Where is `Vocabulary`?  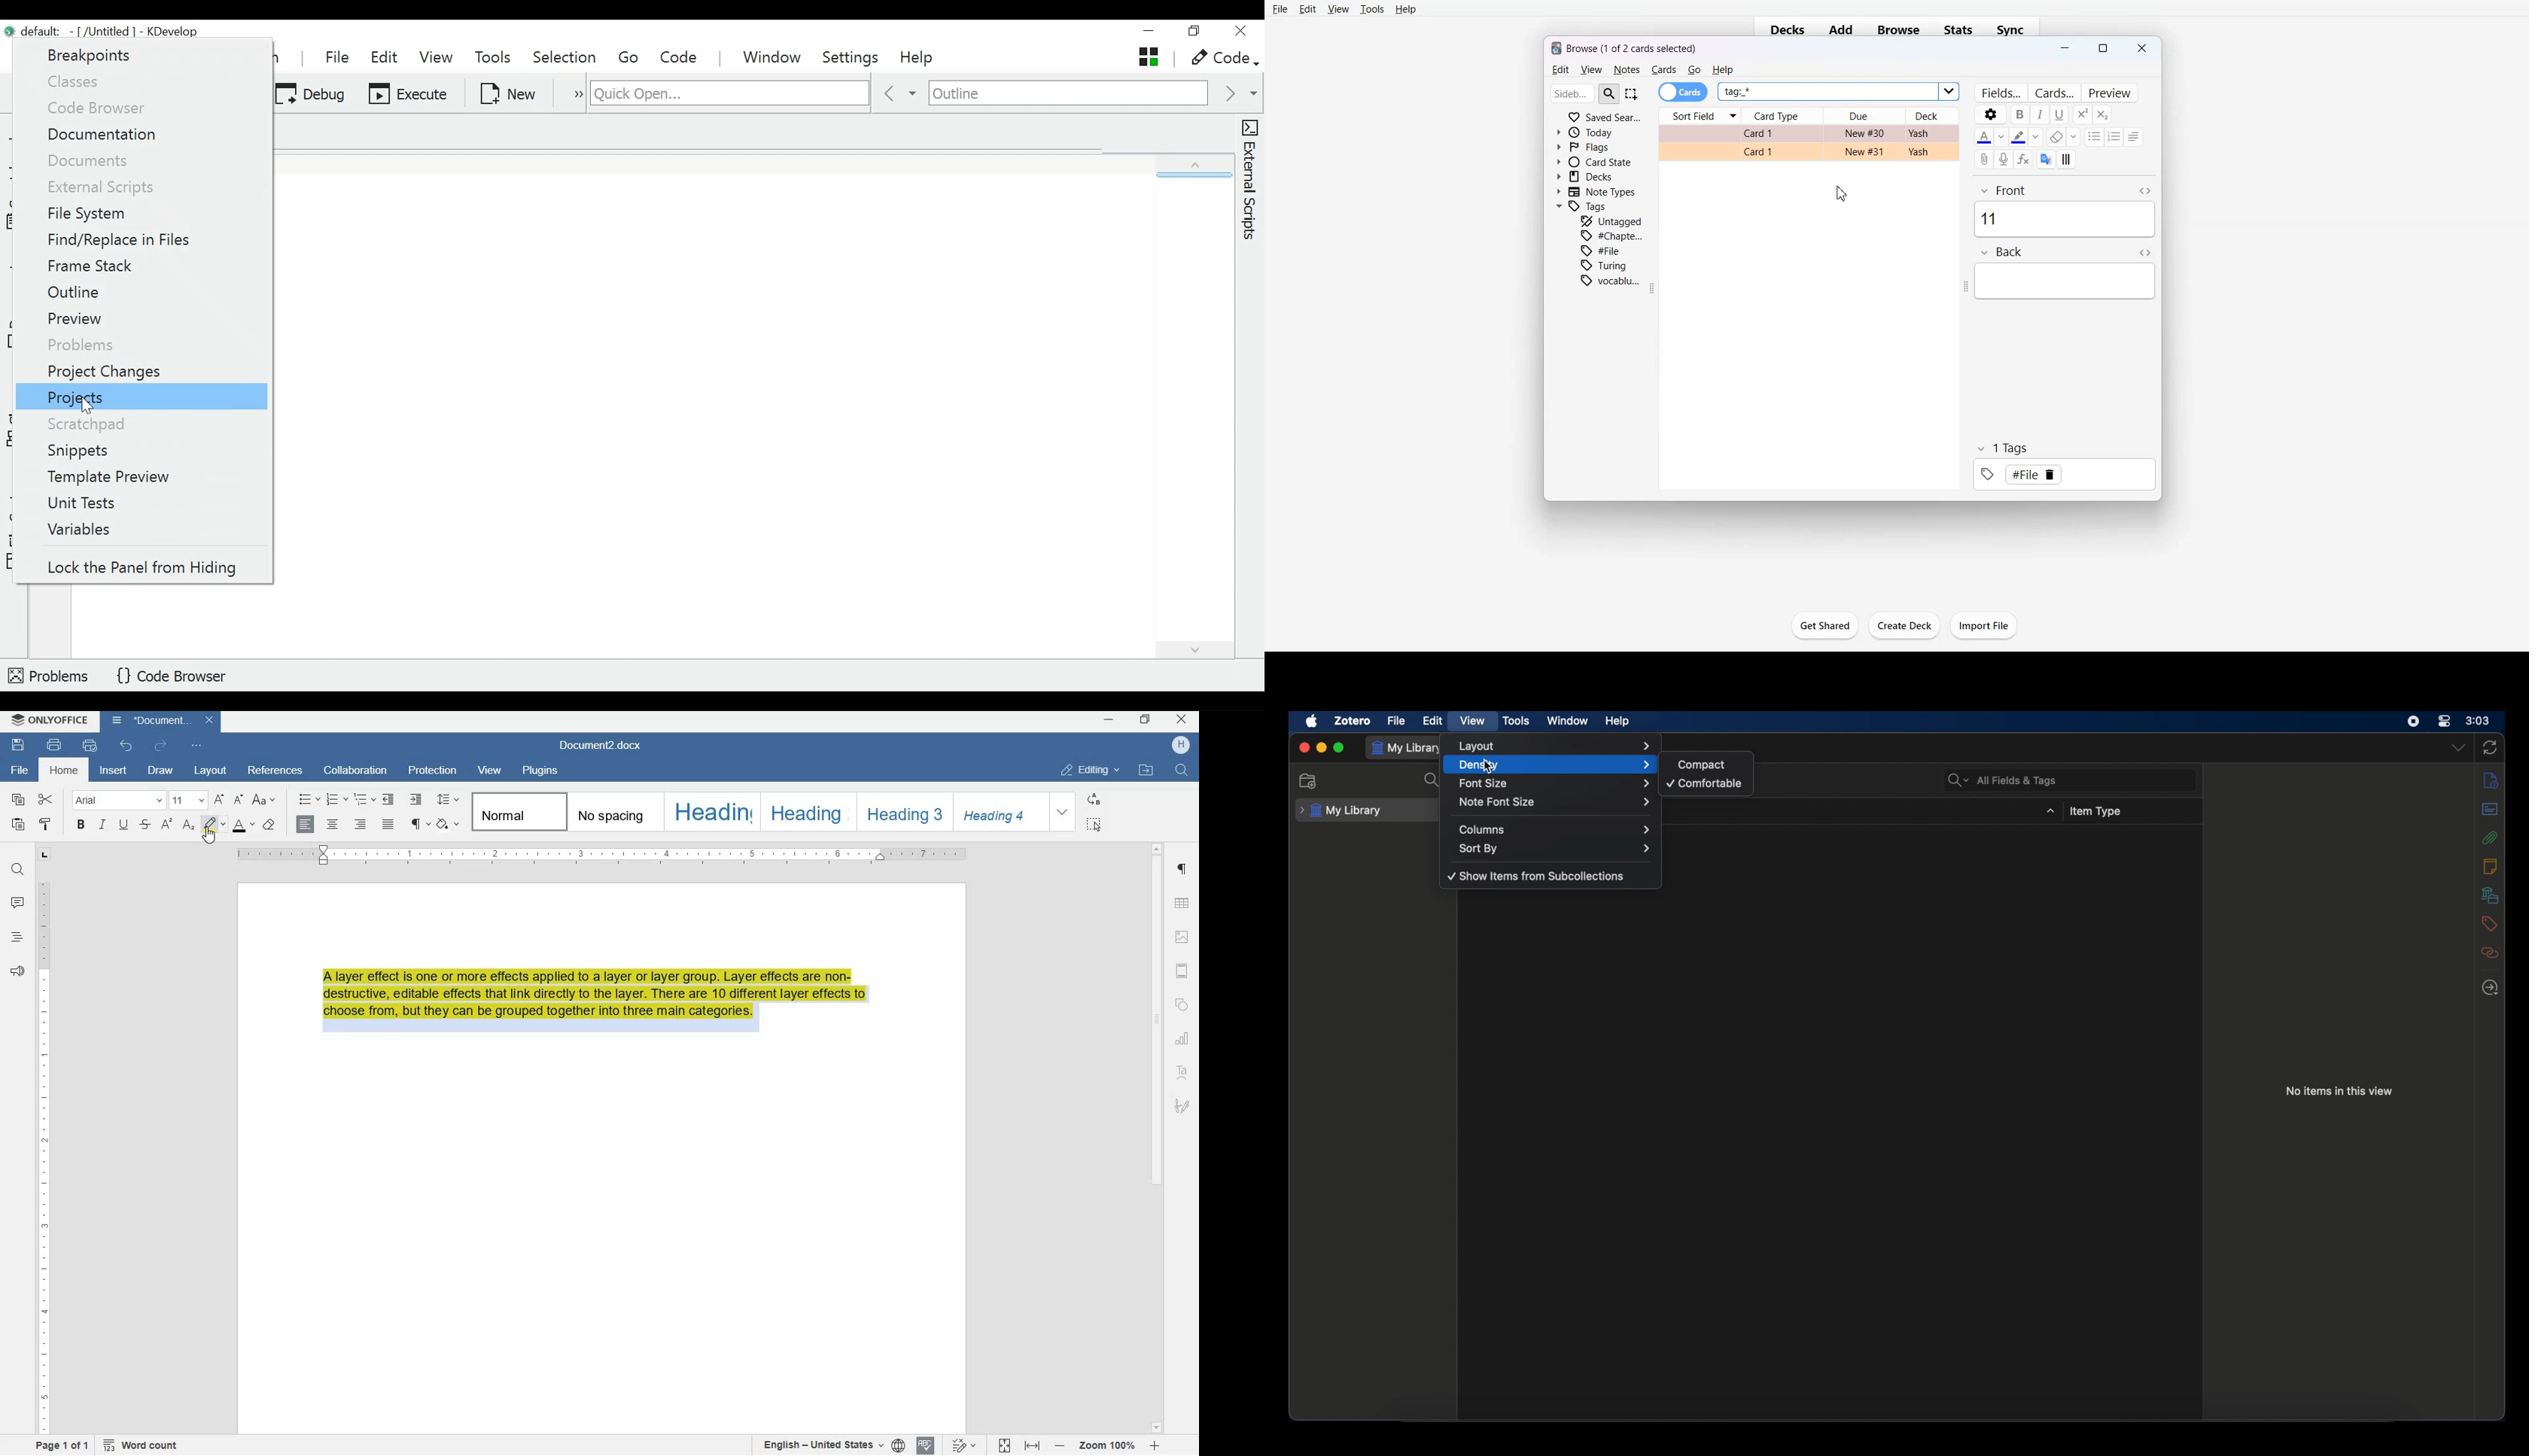
Vocabulary is located at coordinates (1610, 280).